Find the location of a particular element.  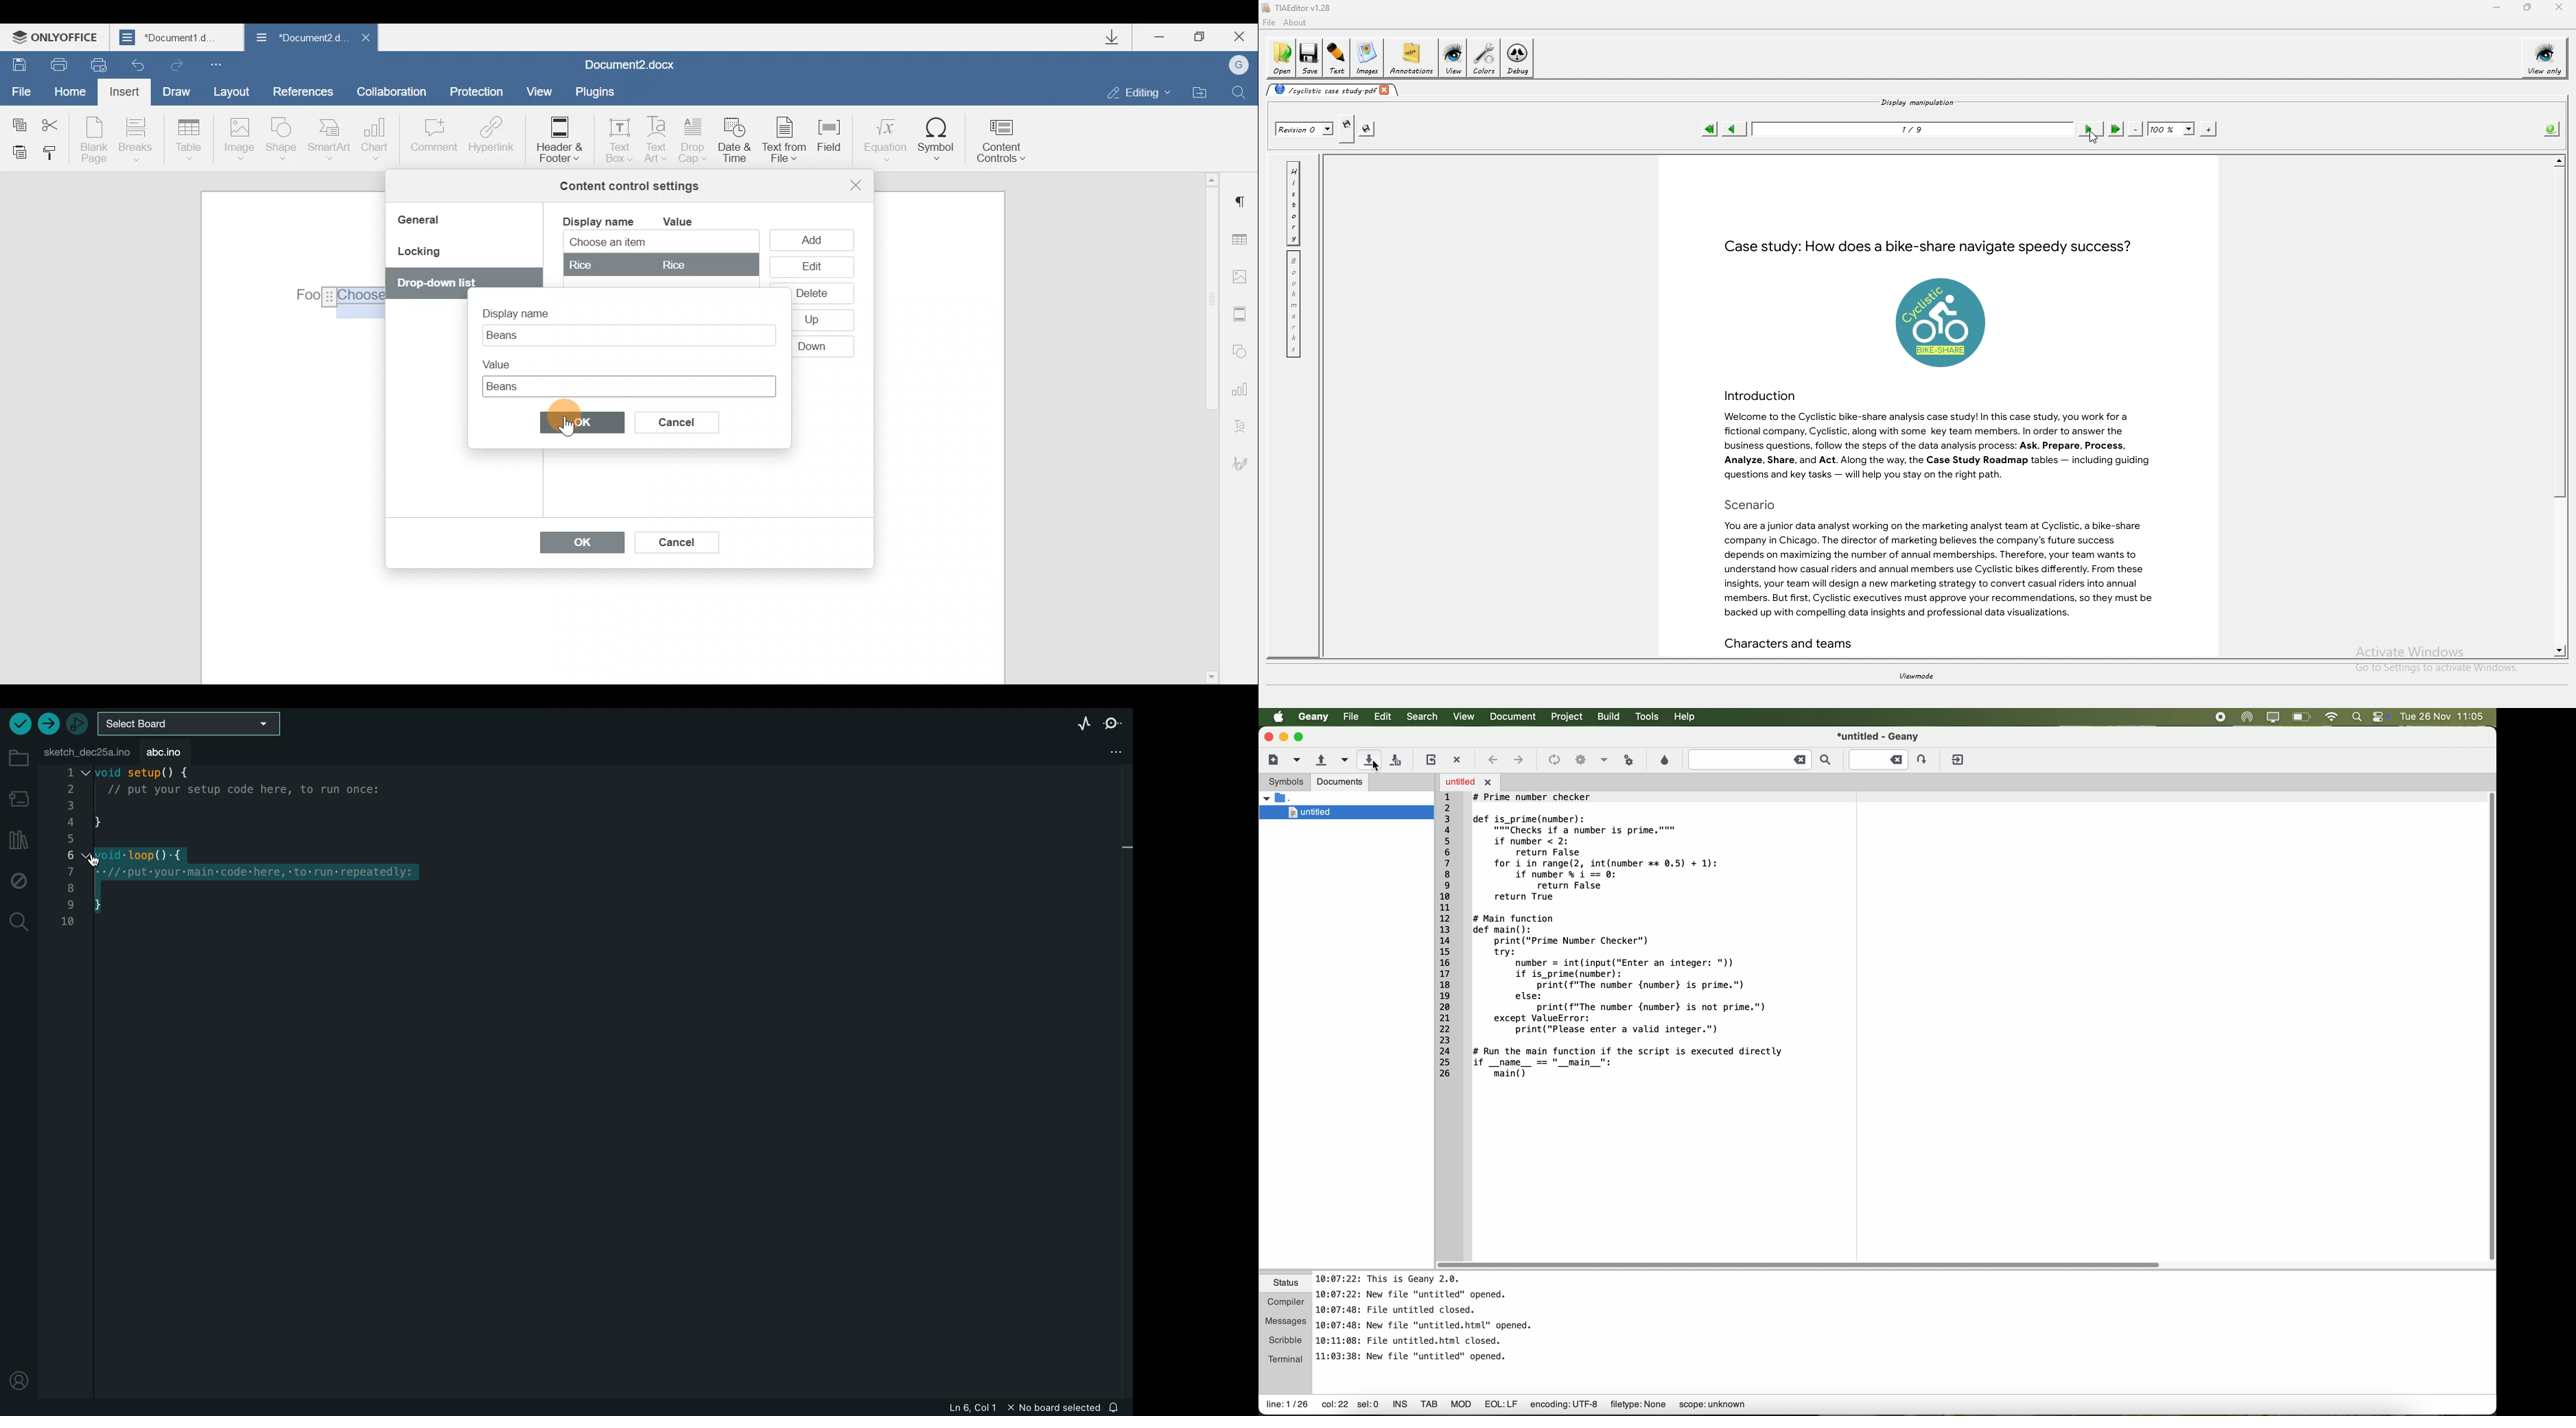

Image settings is located at coordinates (1243, 277).